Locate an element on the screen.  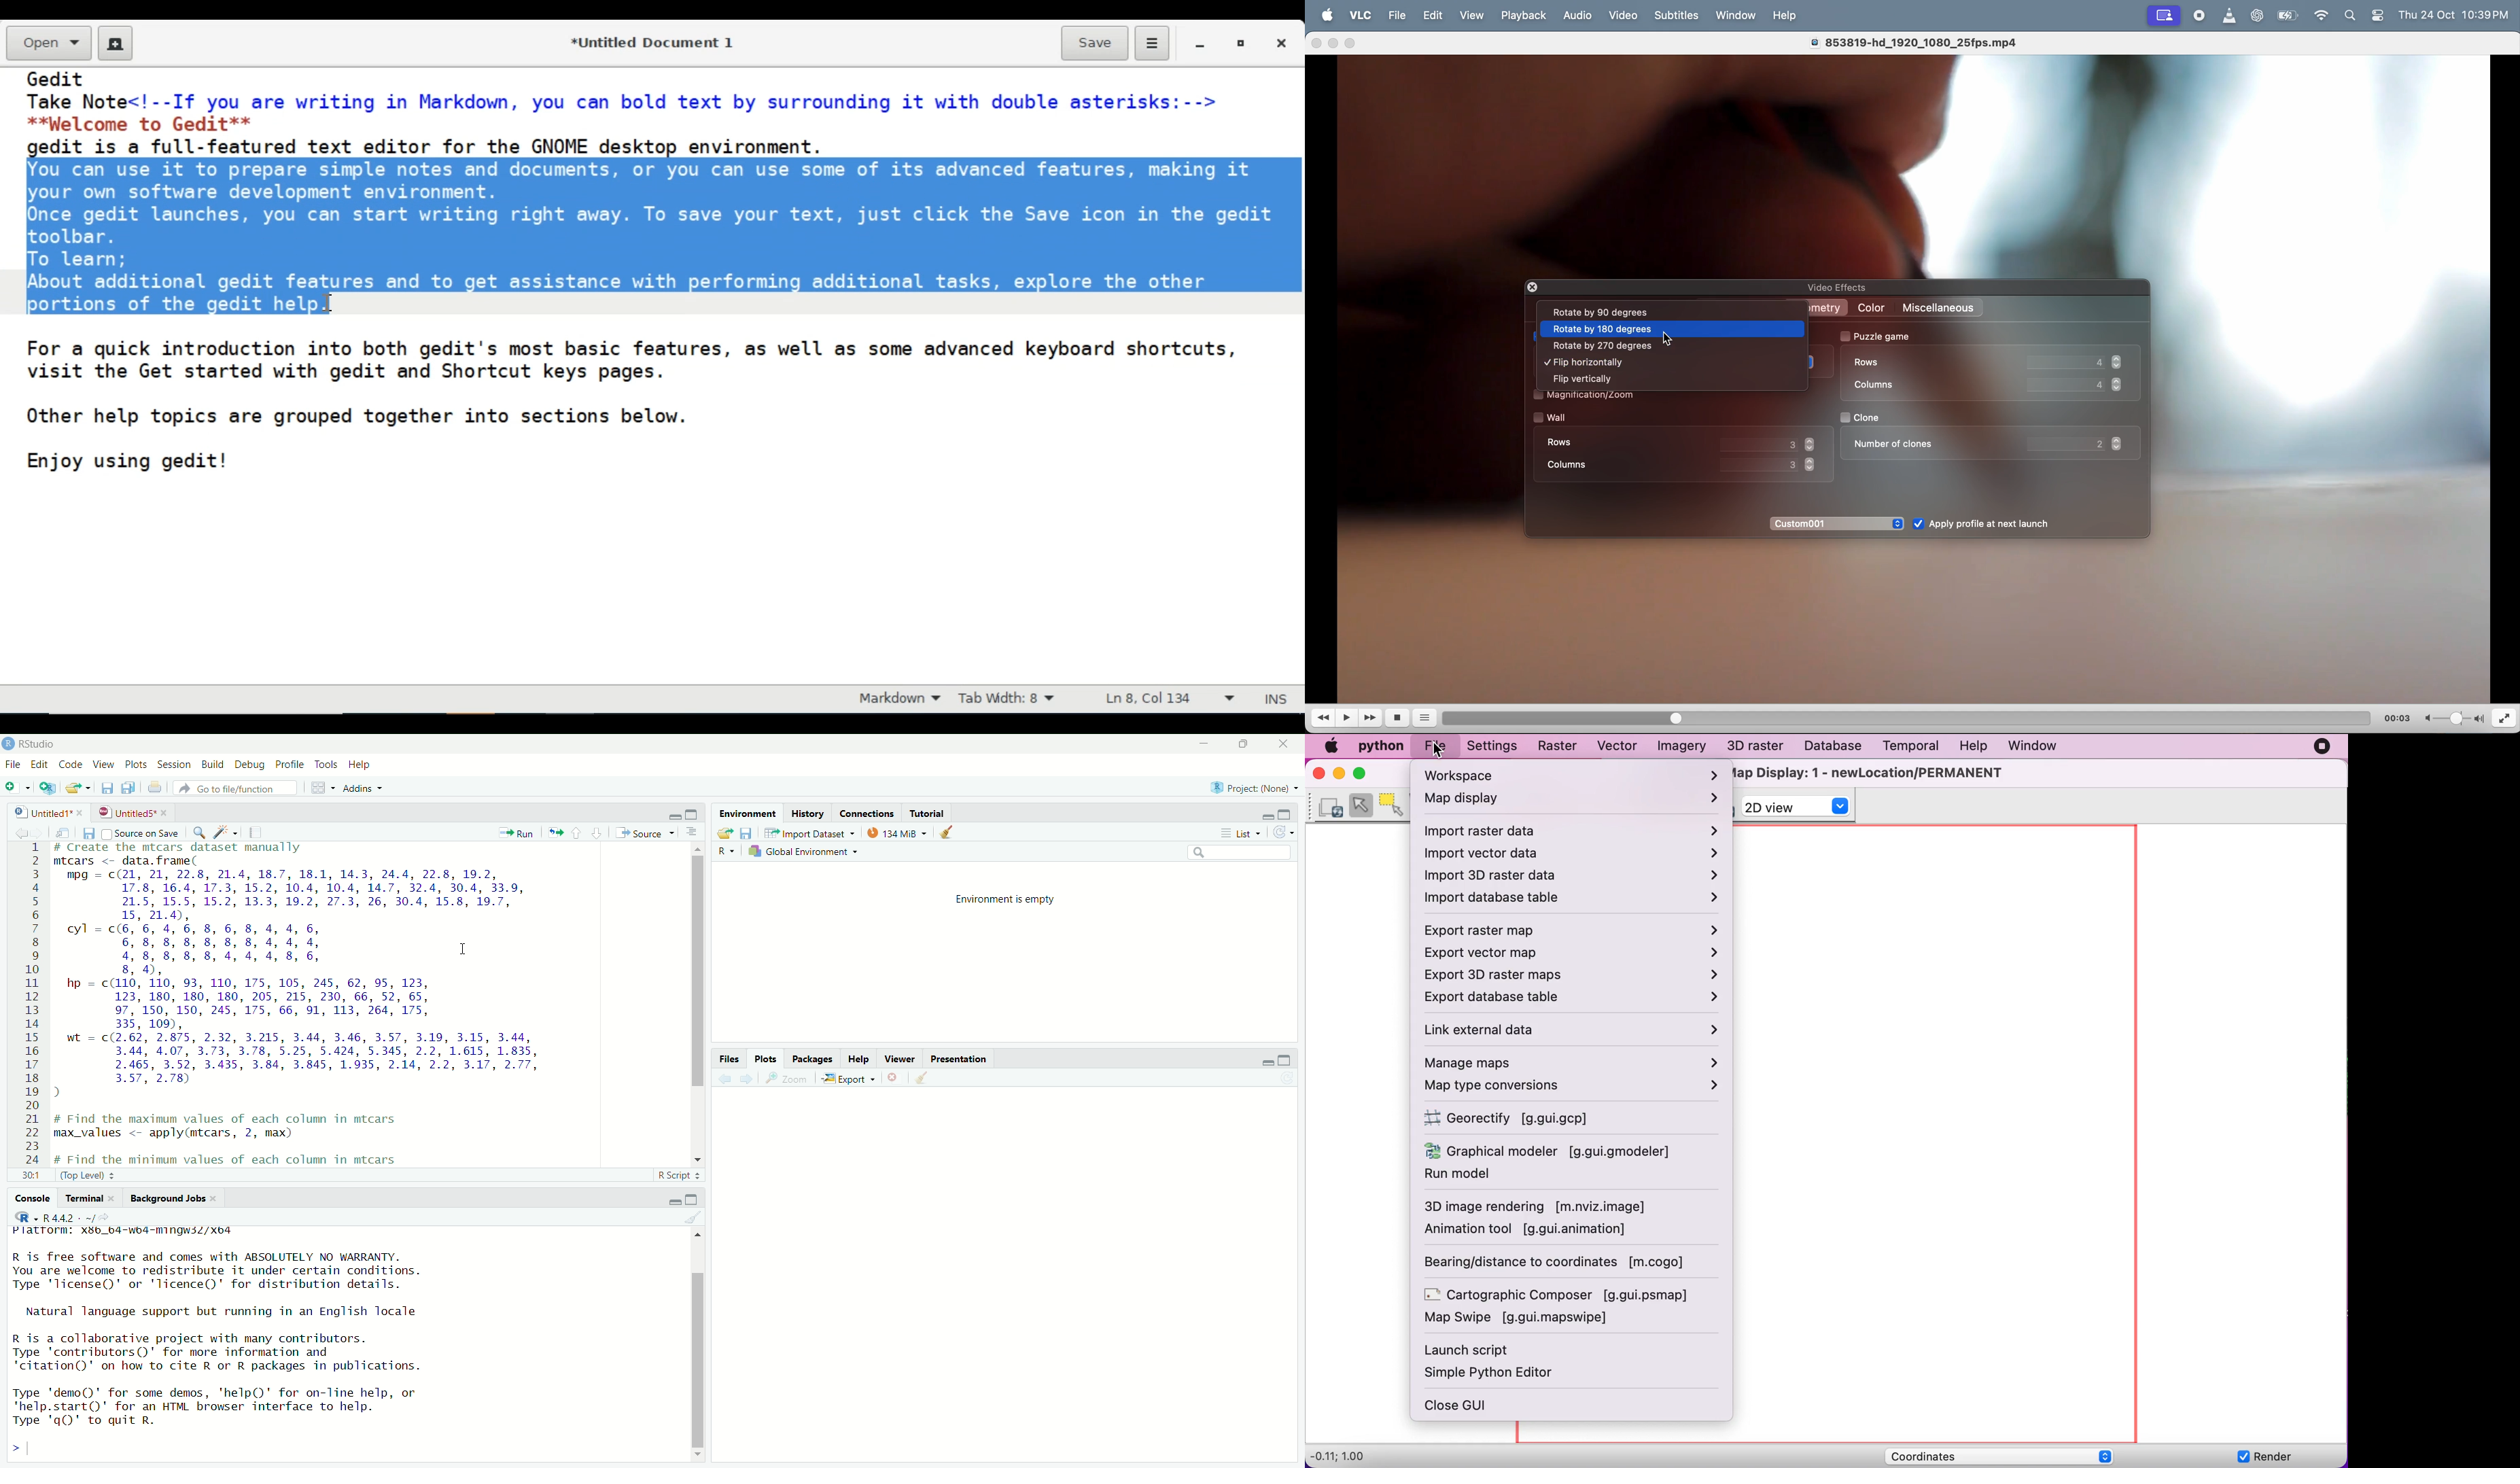
notes is located at coordinates (254, 832).